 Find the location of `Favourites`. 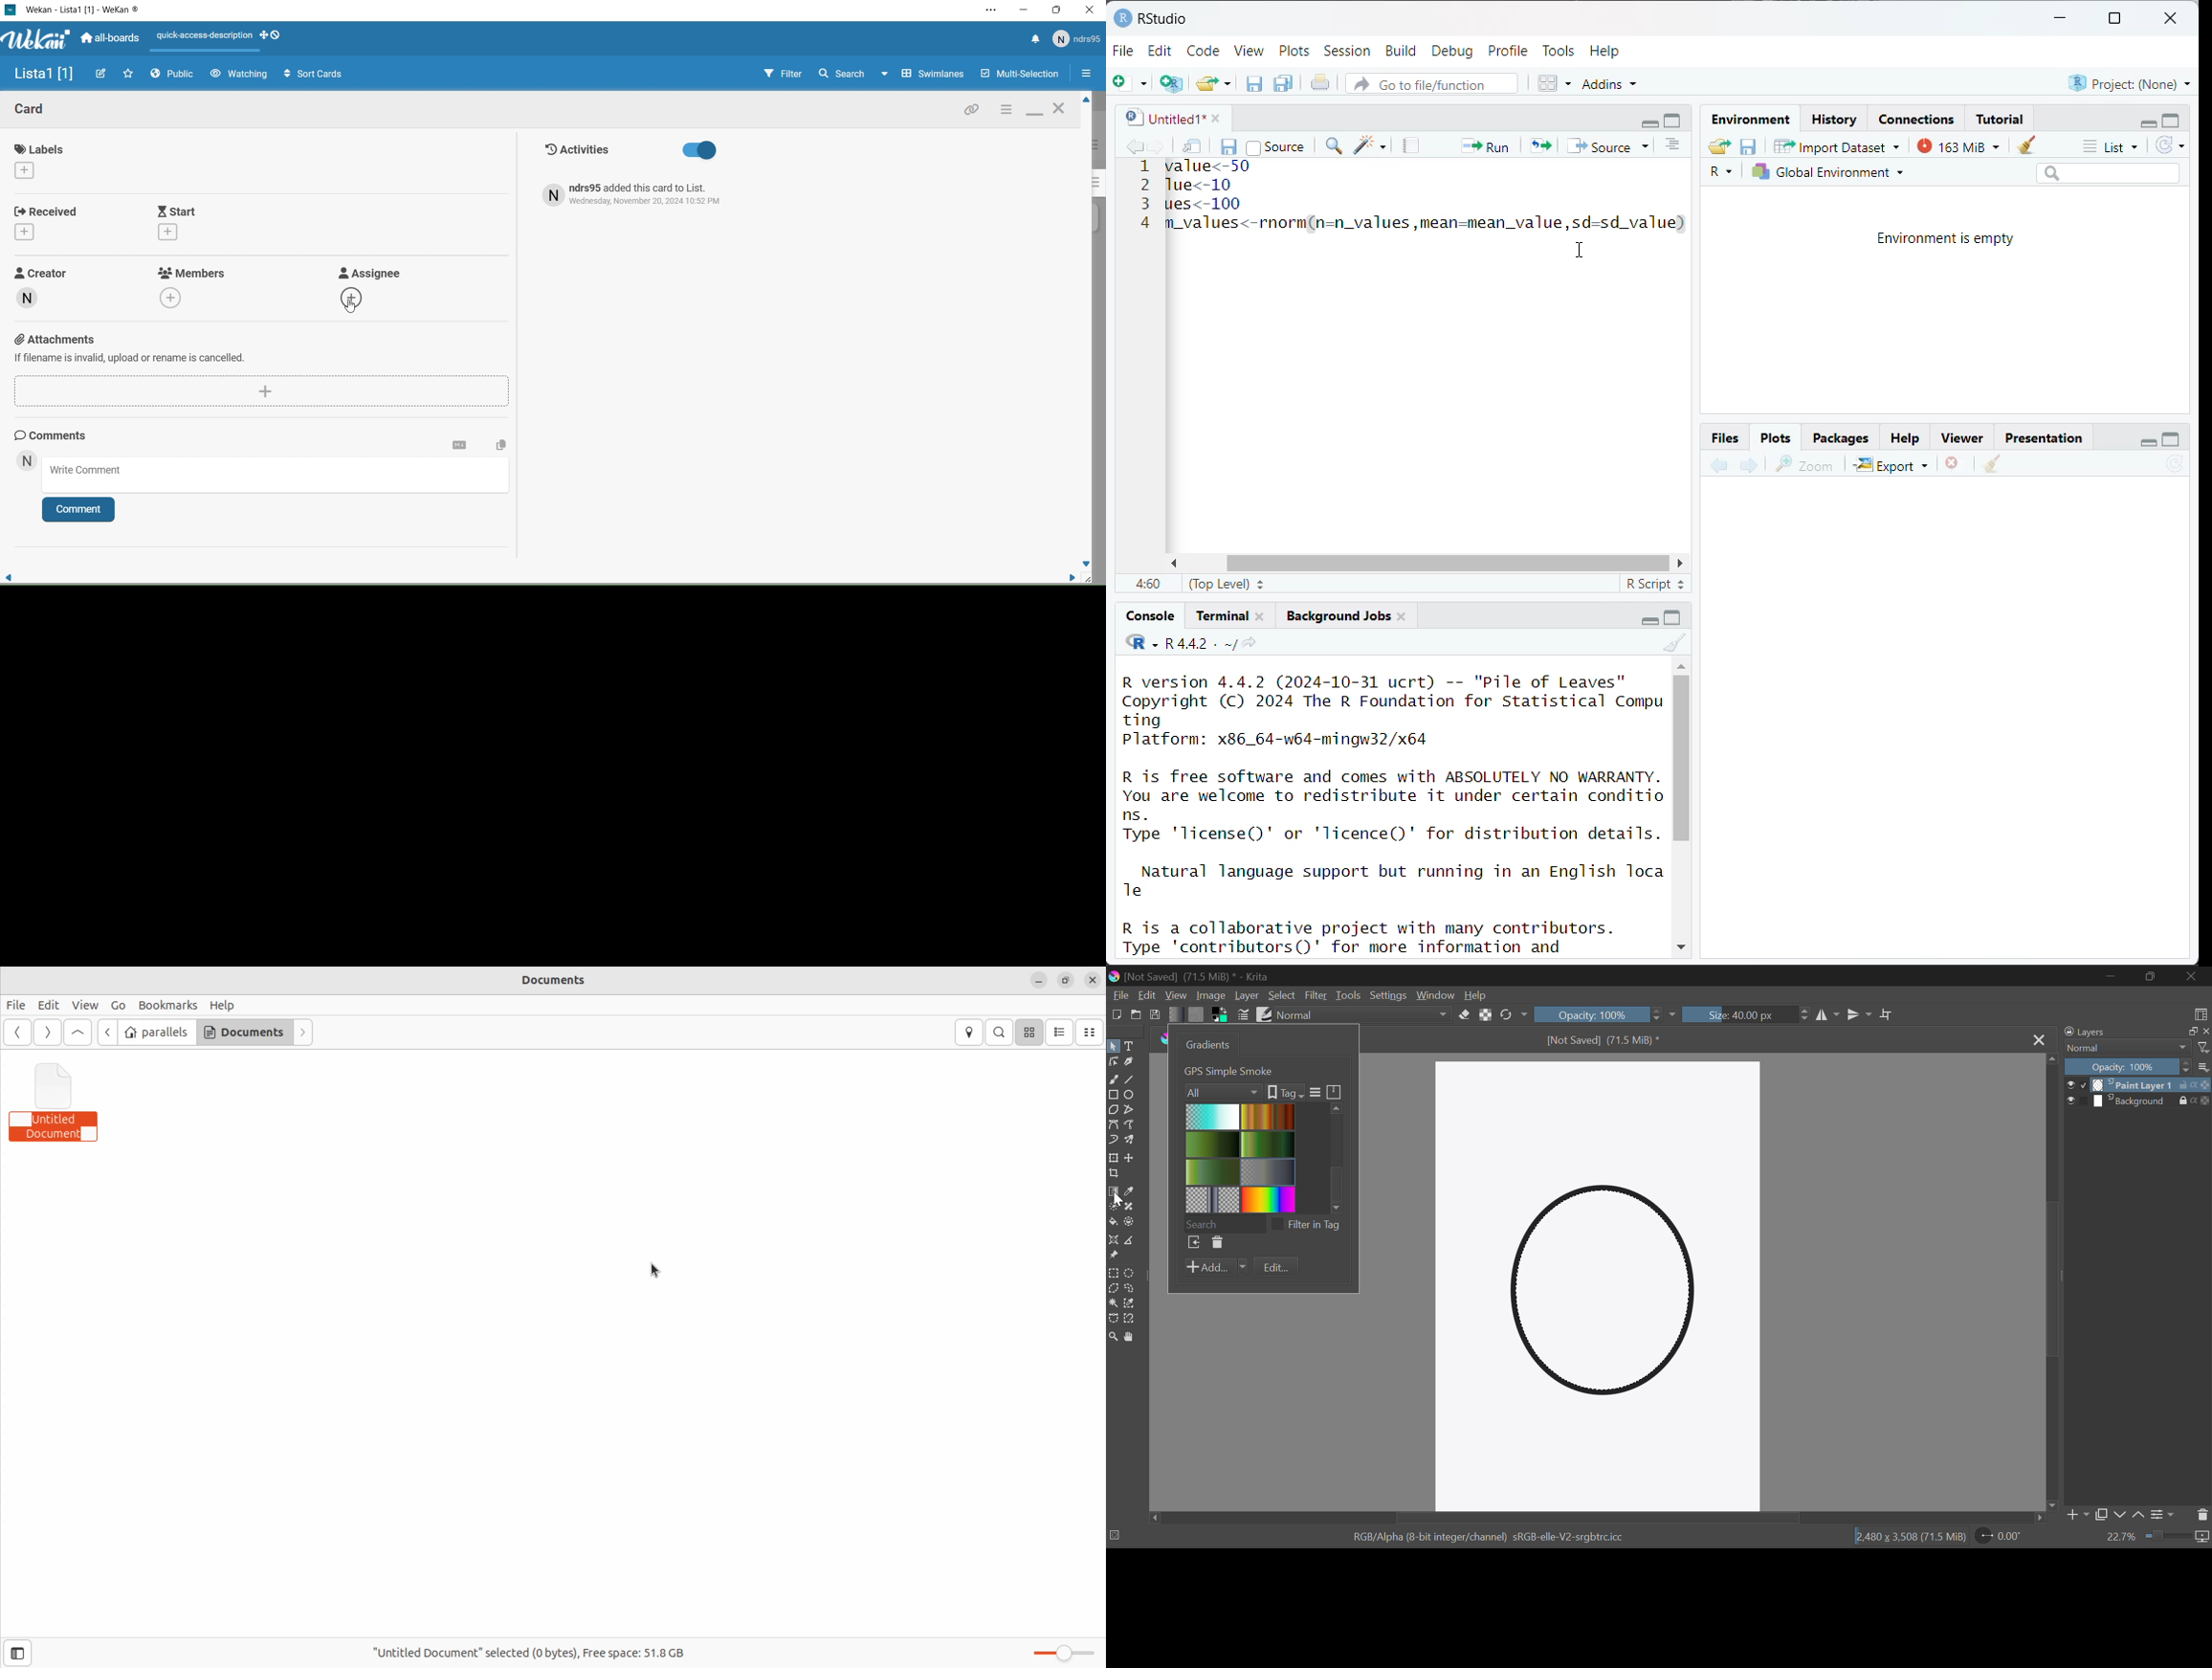

Favourites is located at coordinates (129, 73).